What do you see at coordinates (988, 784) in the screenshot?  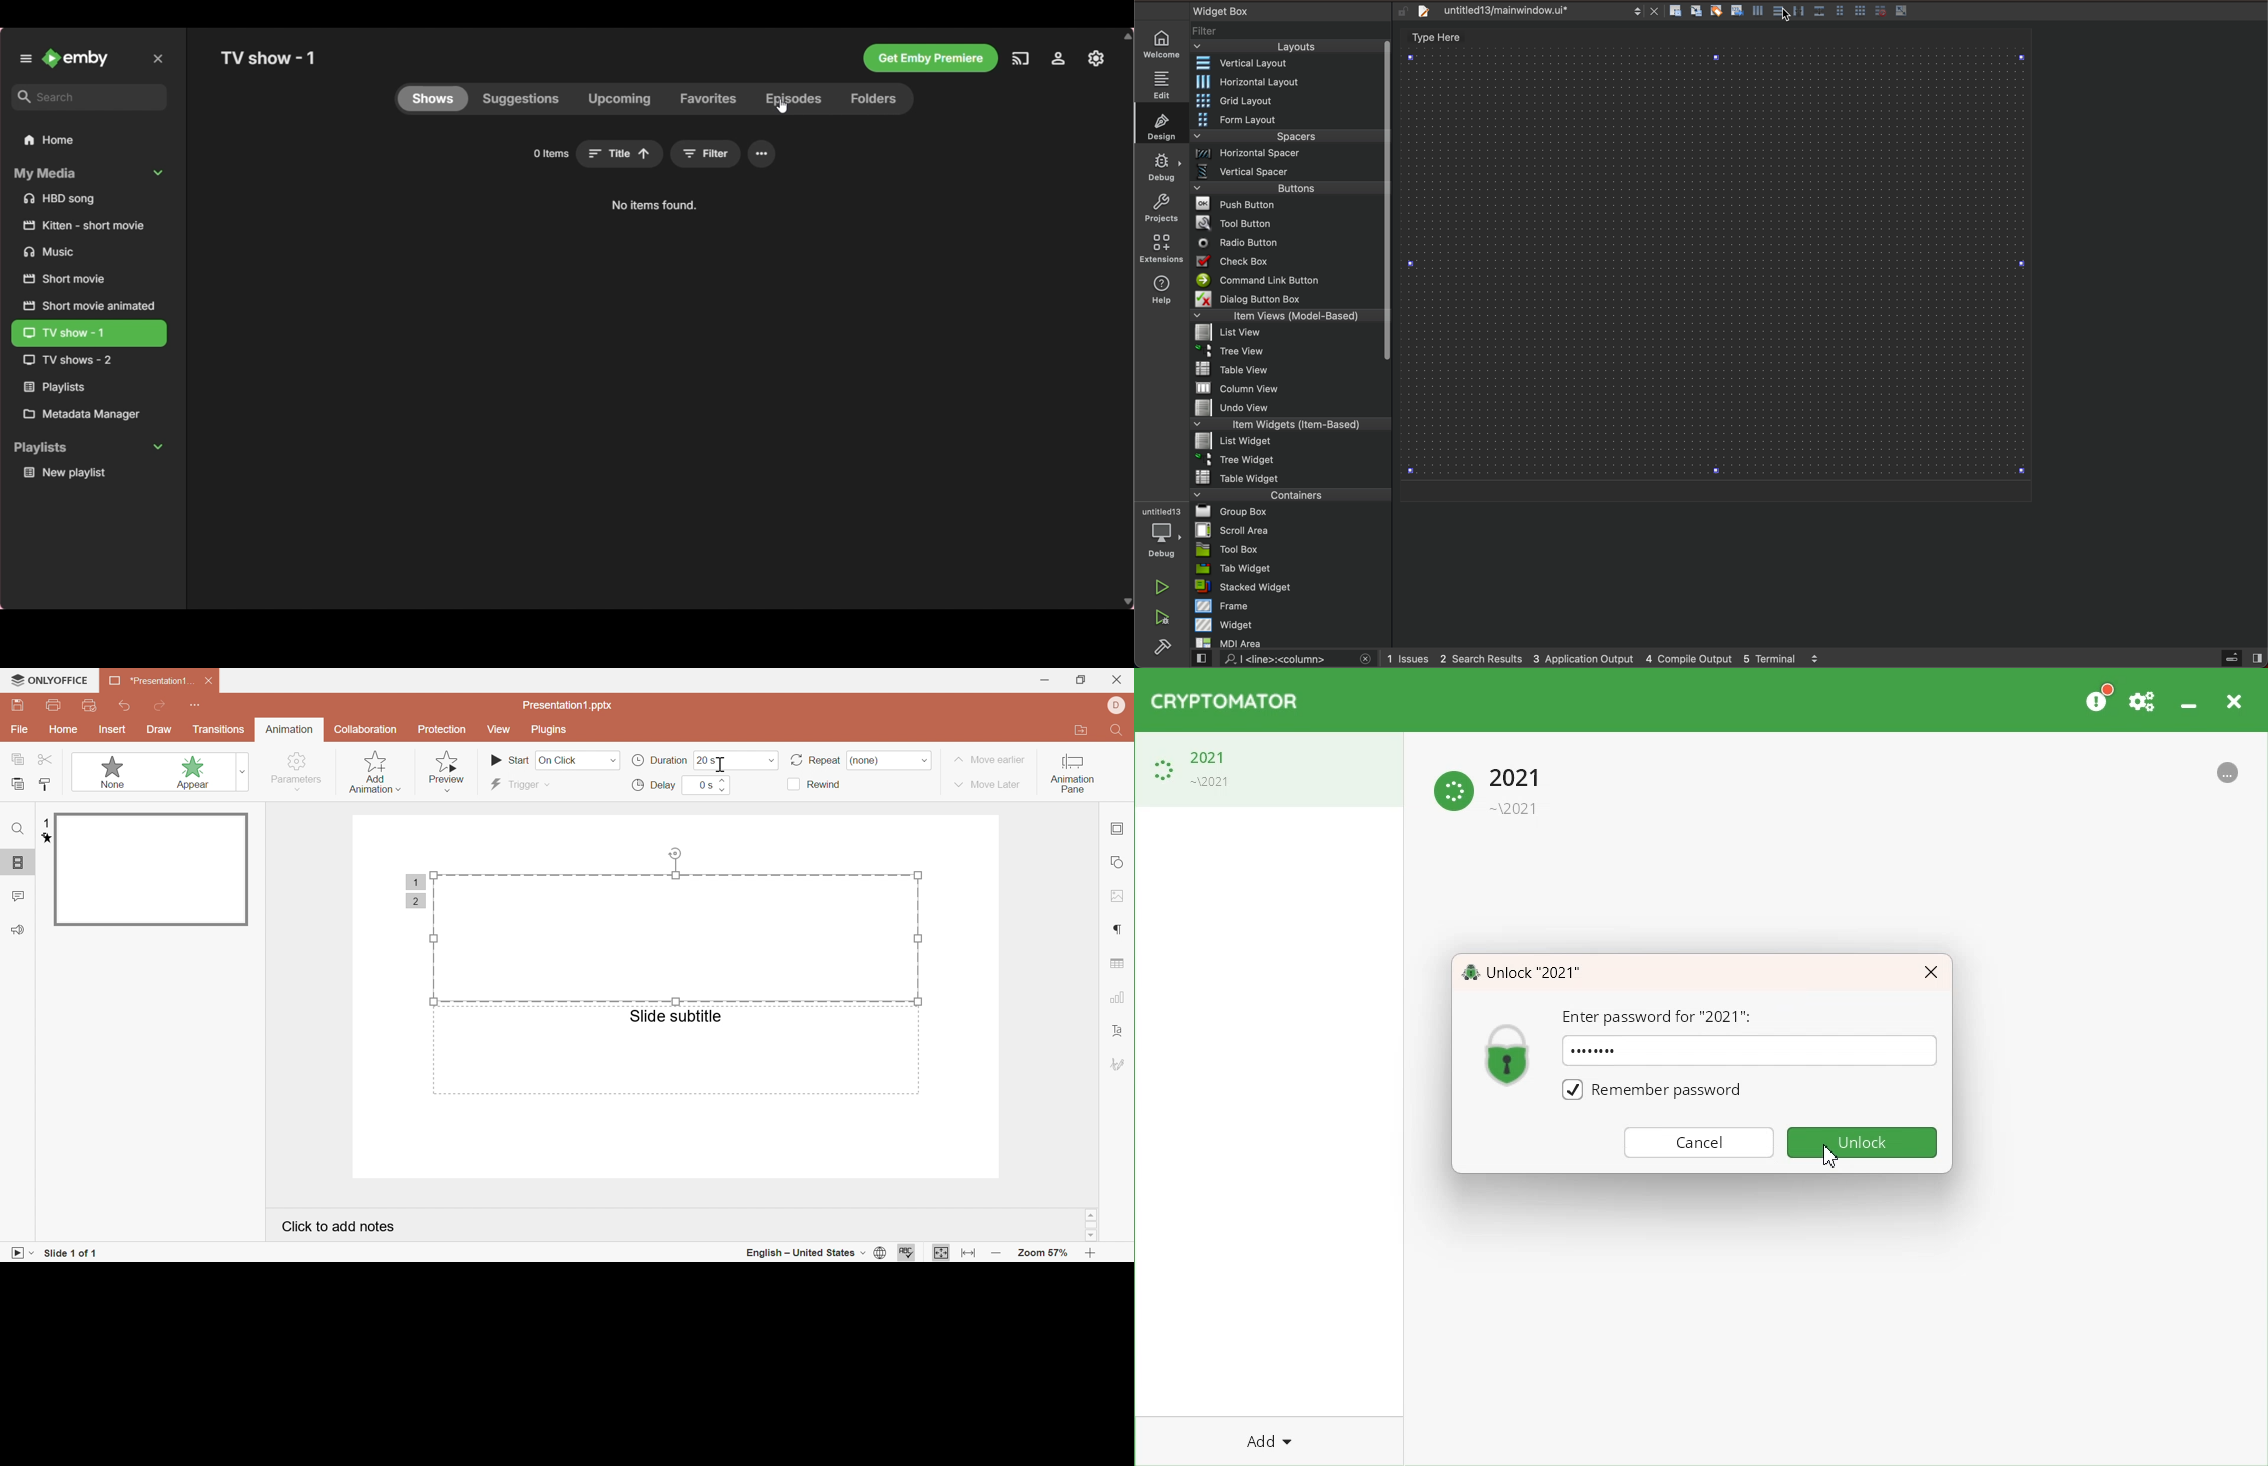 I see `move later` at bounding box center [988, 784].